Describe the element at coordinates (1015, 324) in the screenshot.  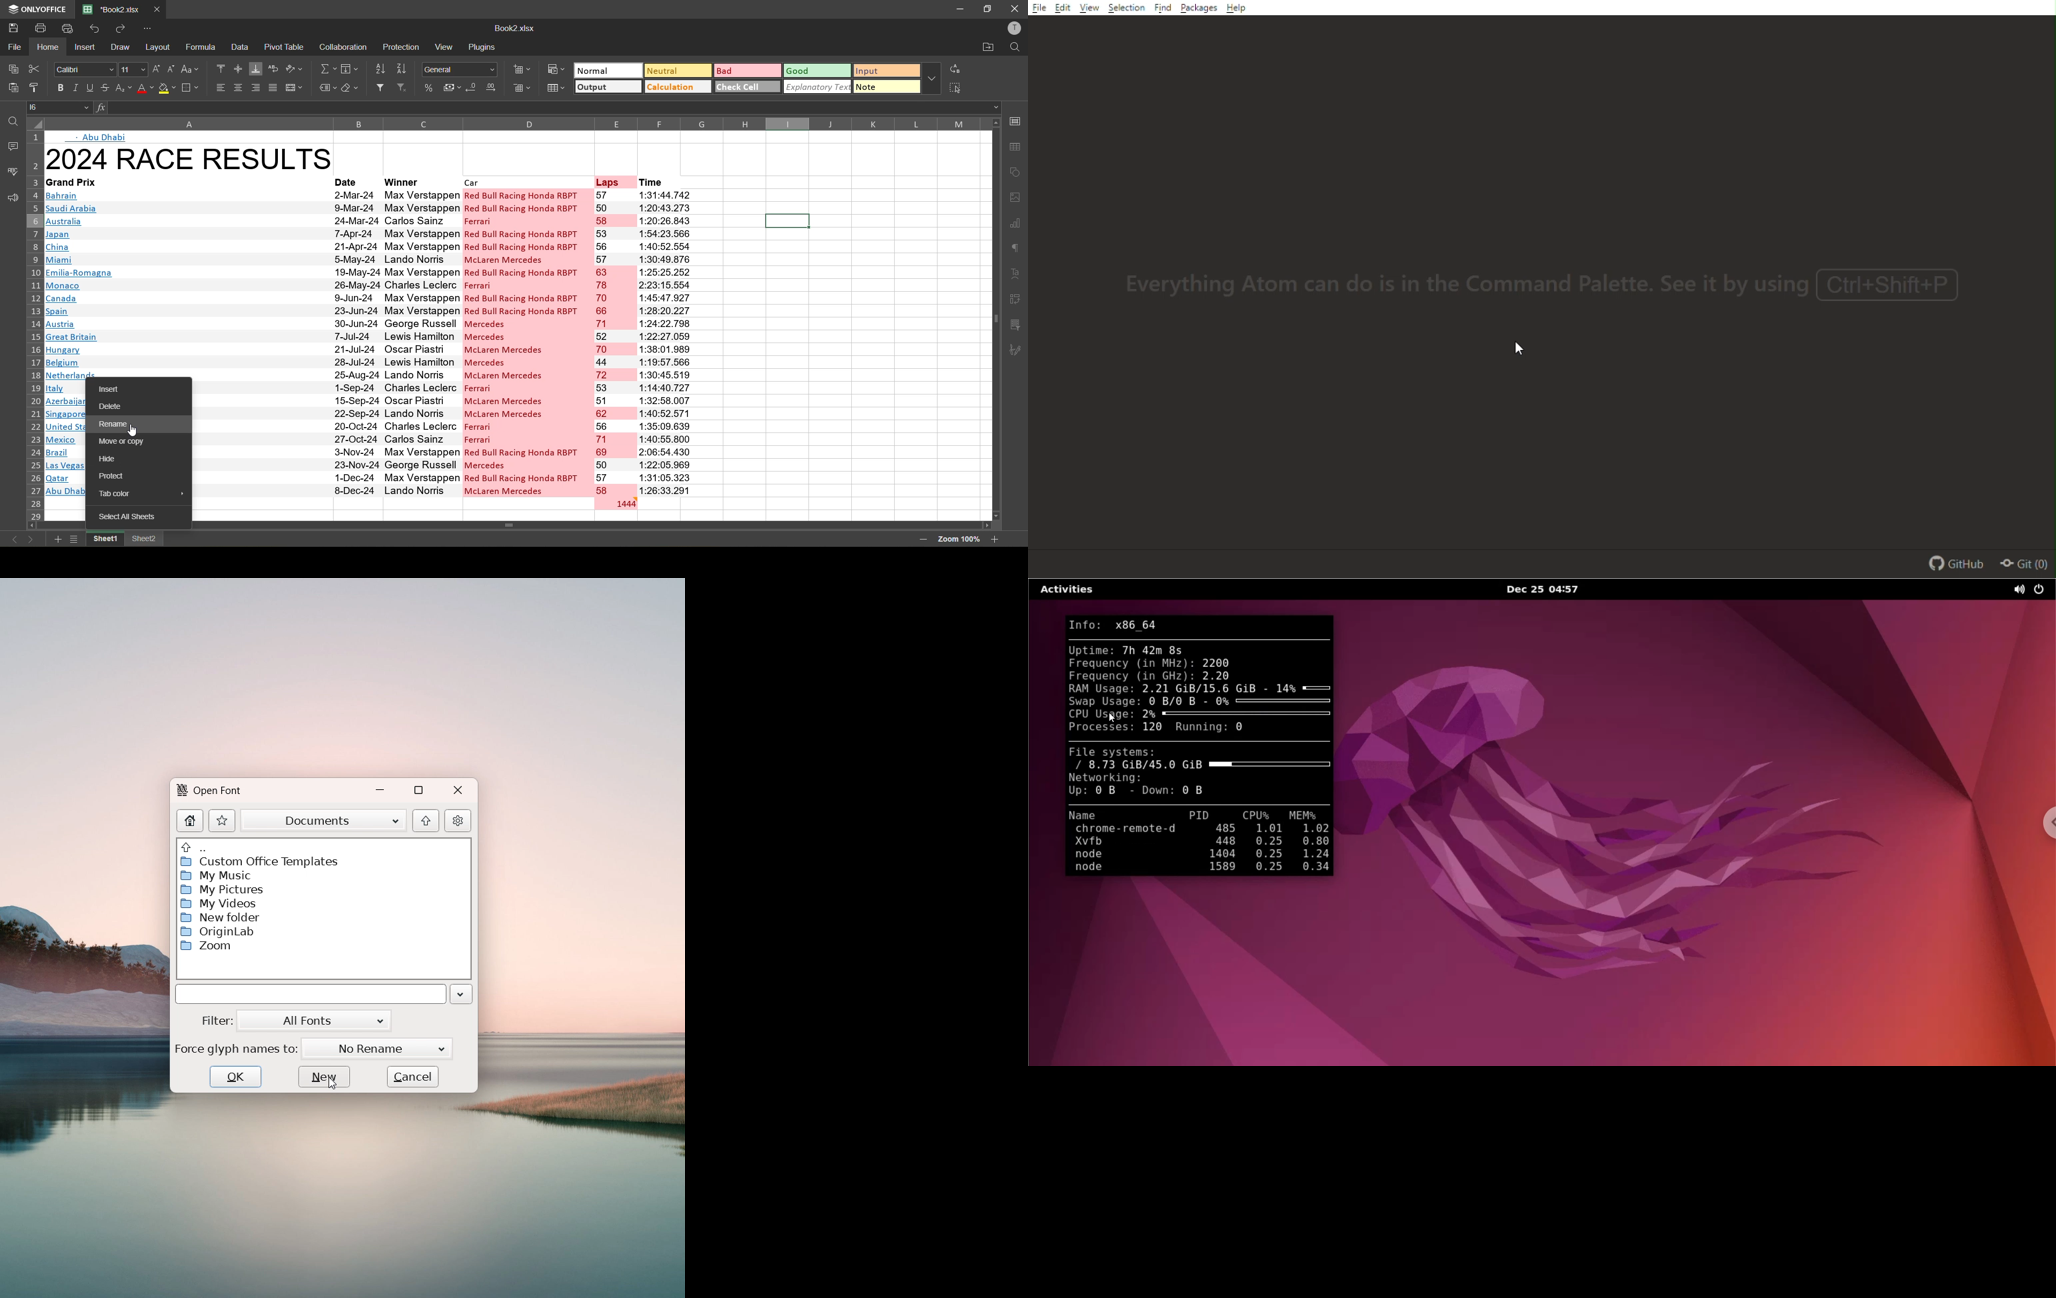
I see `slicer` at that location.